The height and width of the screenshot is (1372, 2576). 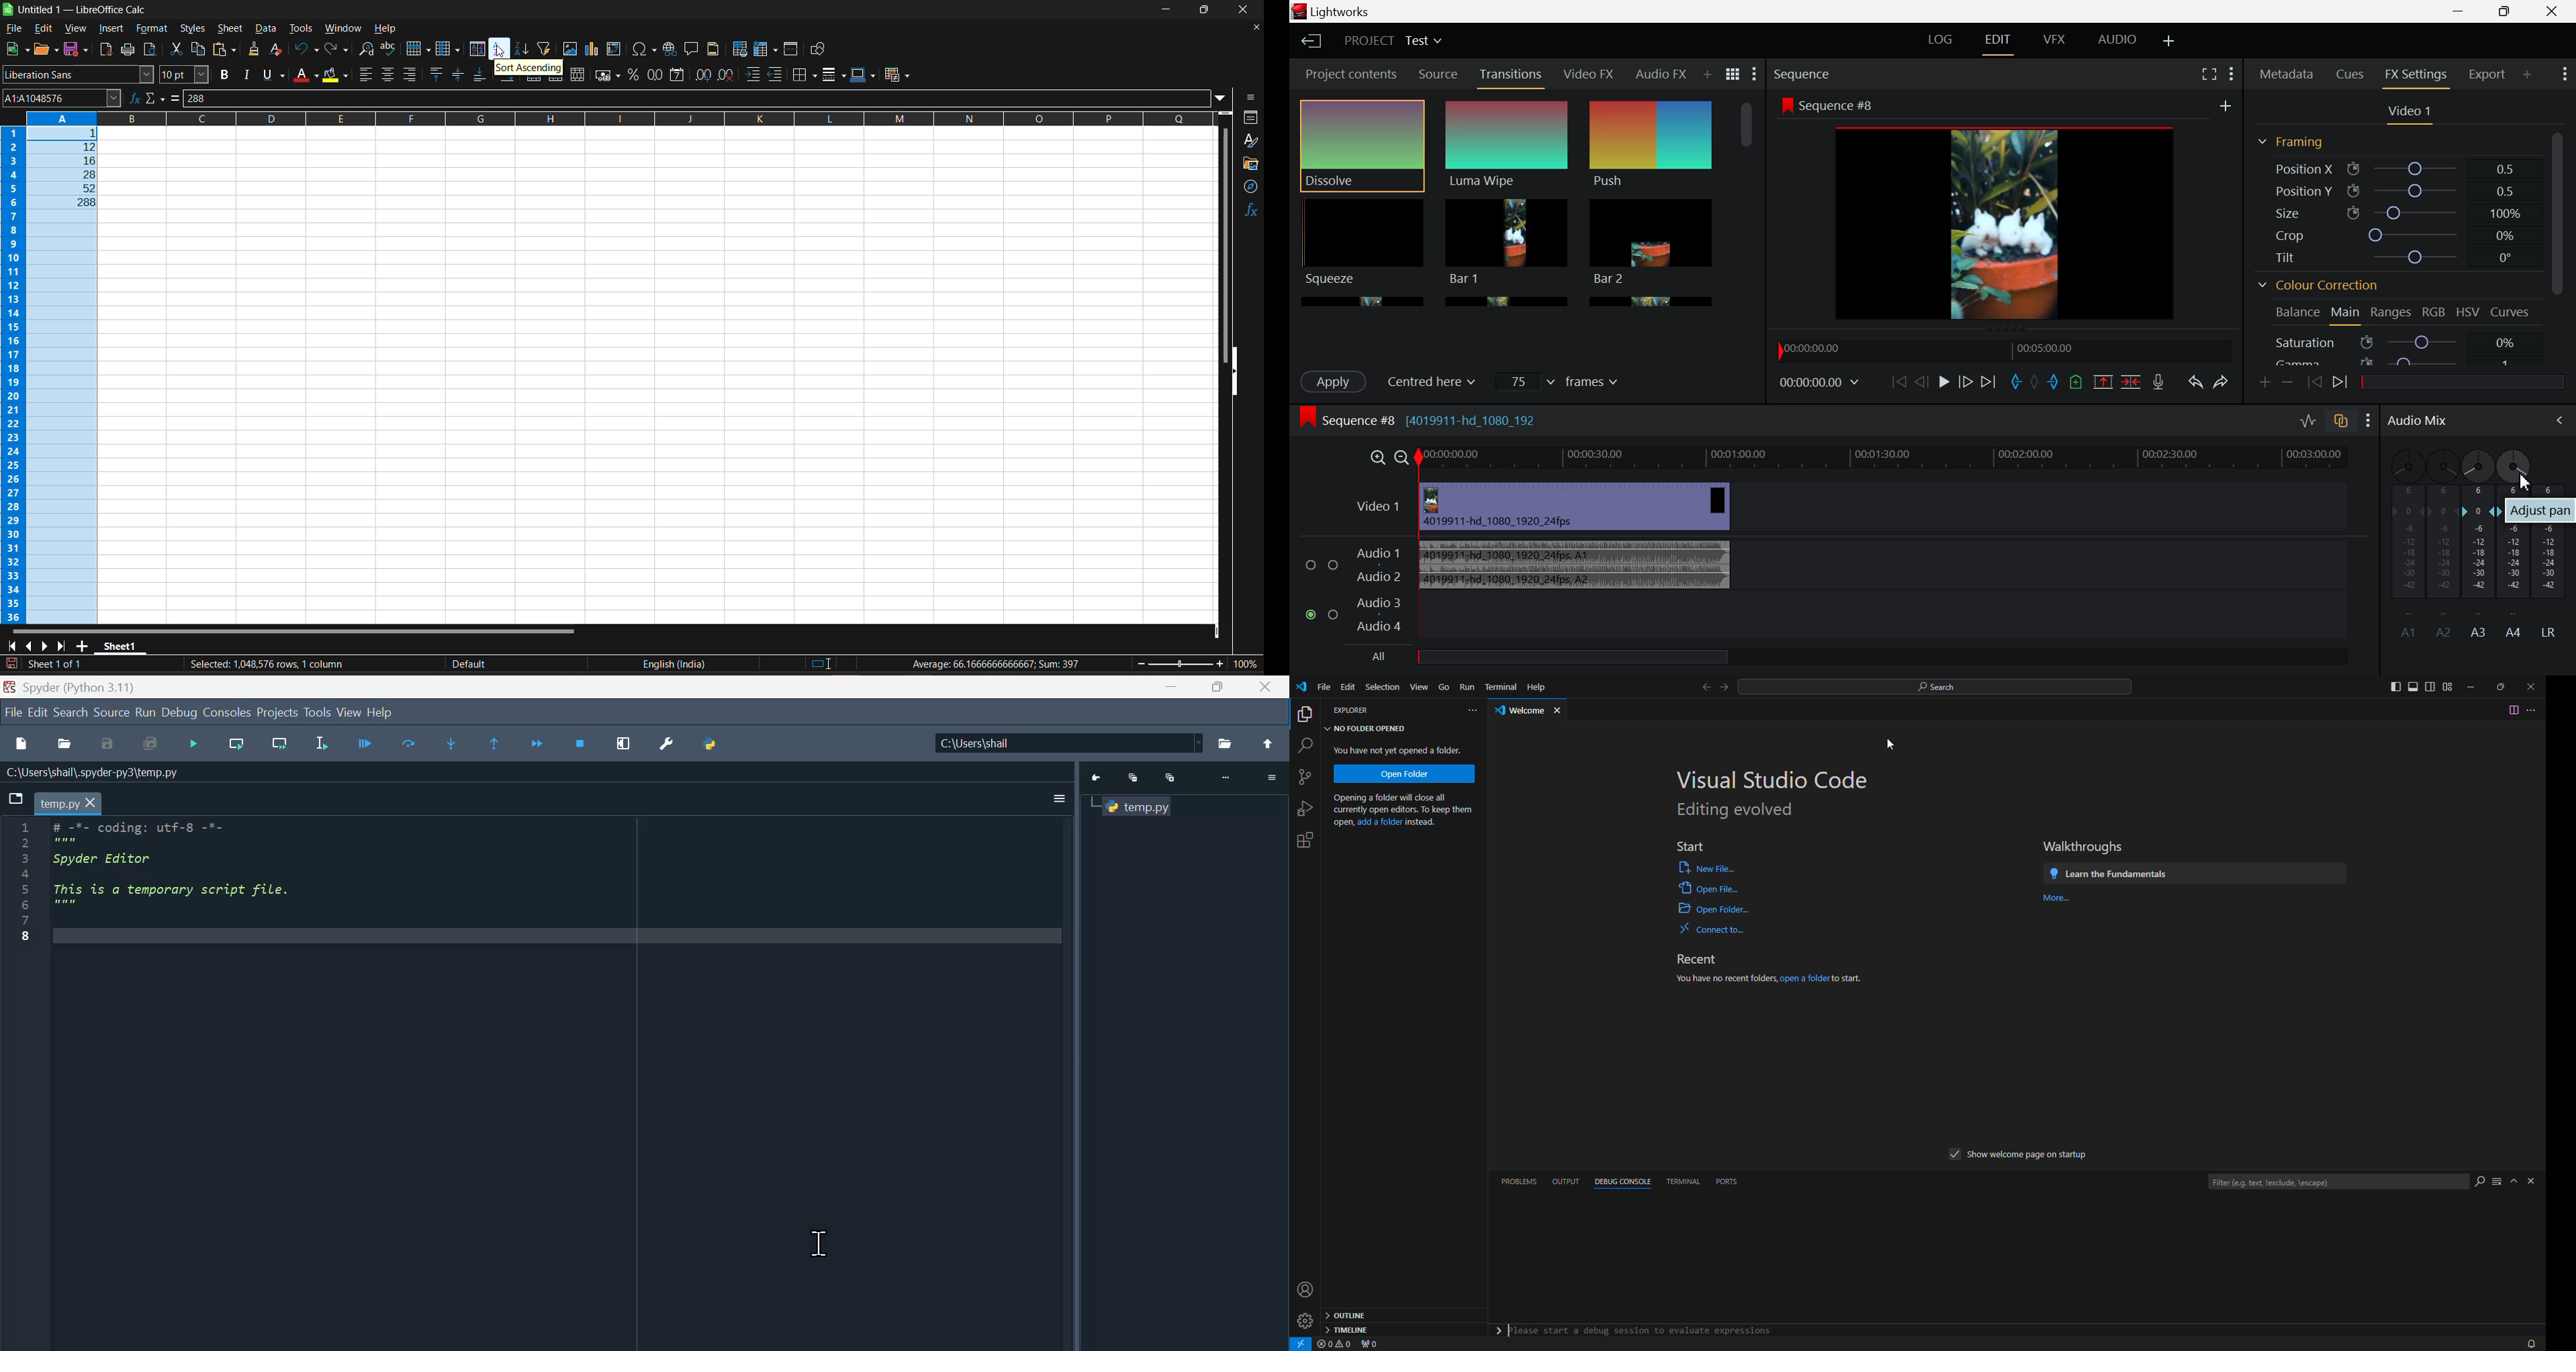 What do you see at coordinates (702, 75) in the screenshot?
I see `increase decimal place` at bounding box center [702, 75].